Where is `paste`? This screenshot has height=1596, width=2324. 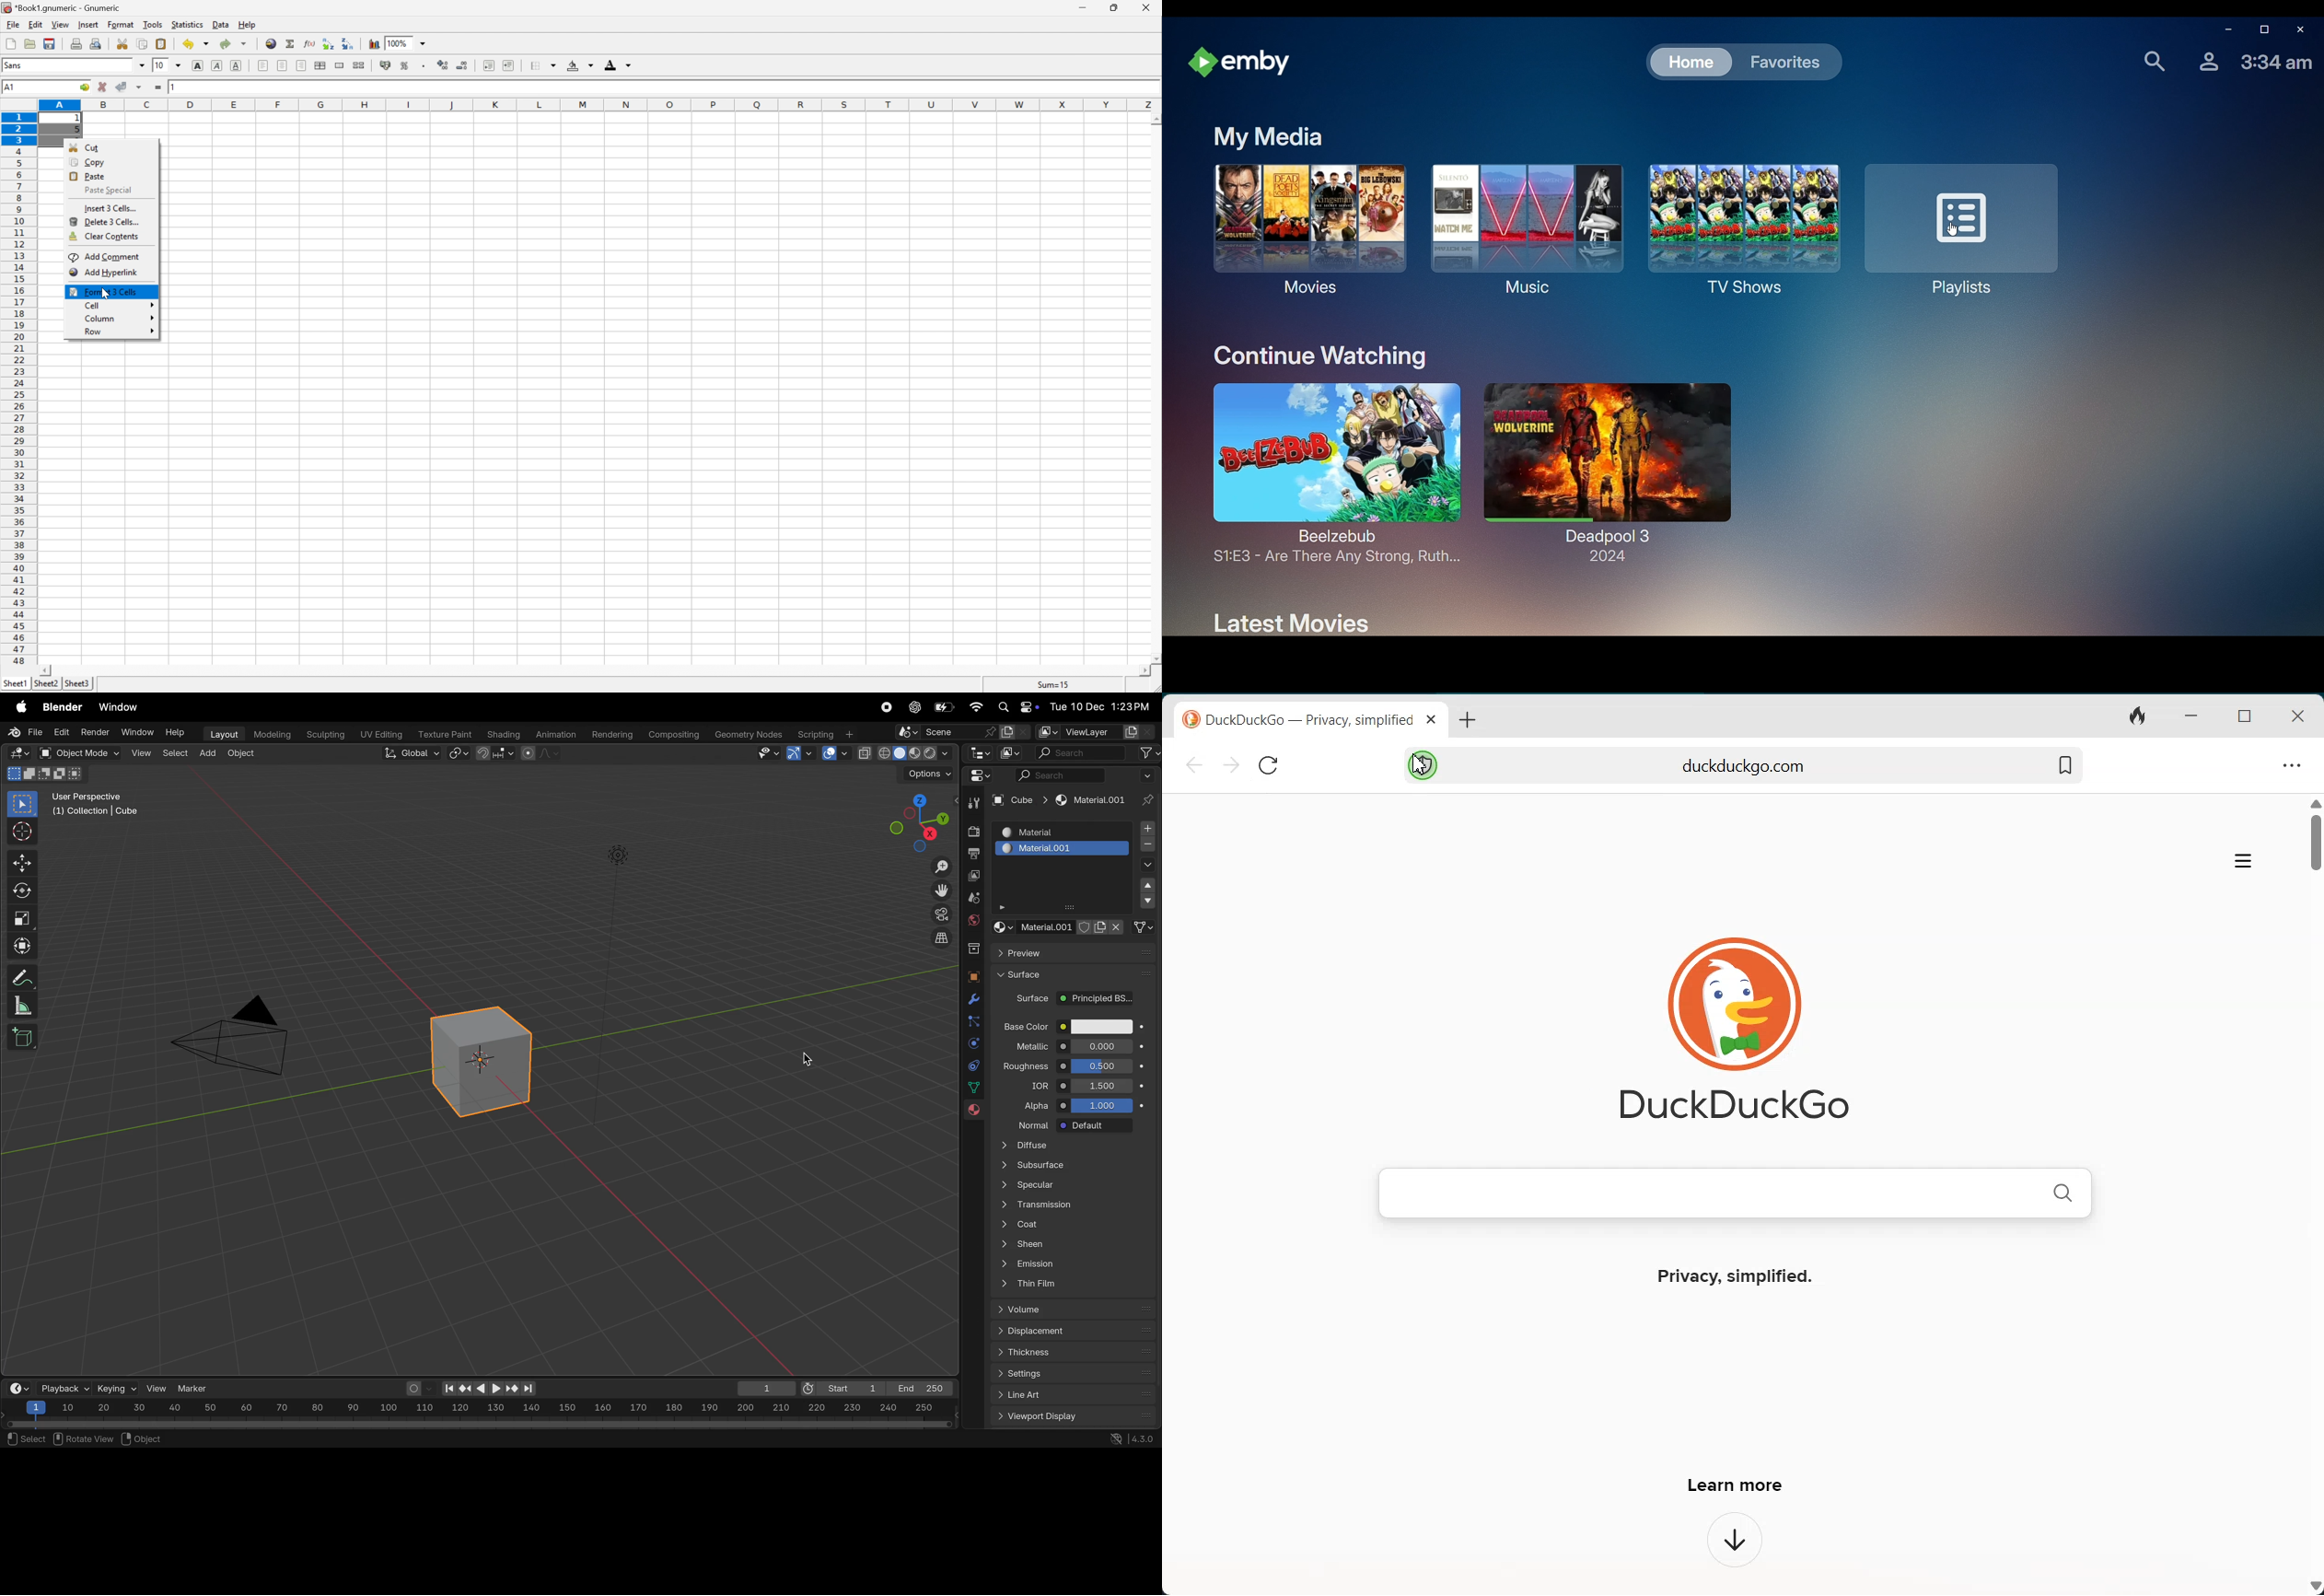 paste is located at coordinates (88, 175).